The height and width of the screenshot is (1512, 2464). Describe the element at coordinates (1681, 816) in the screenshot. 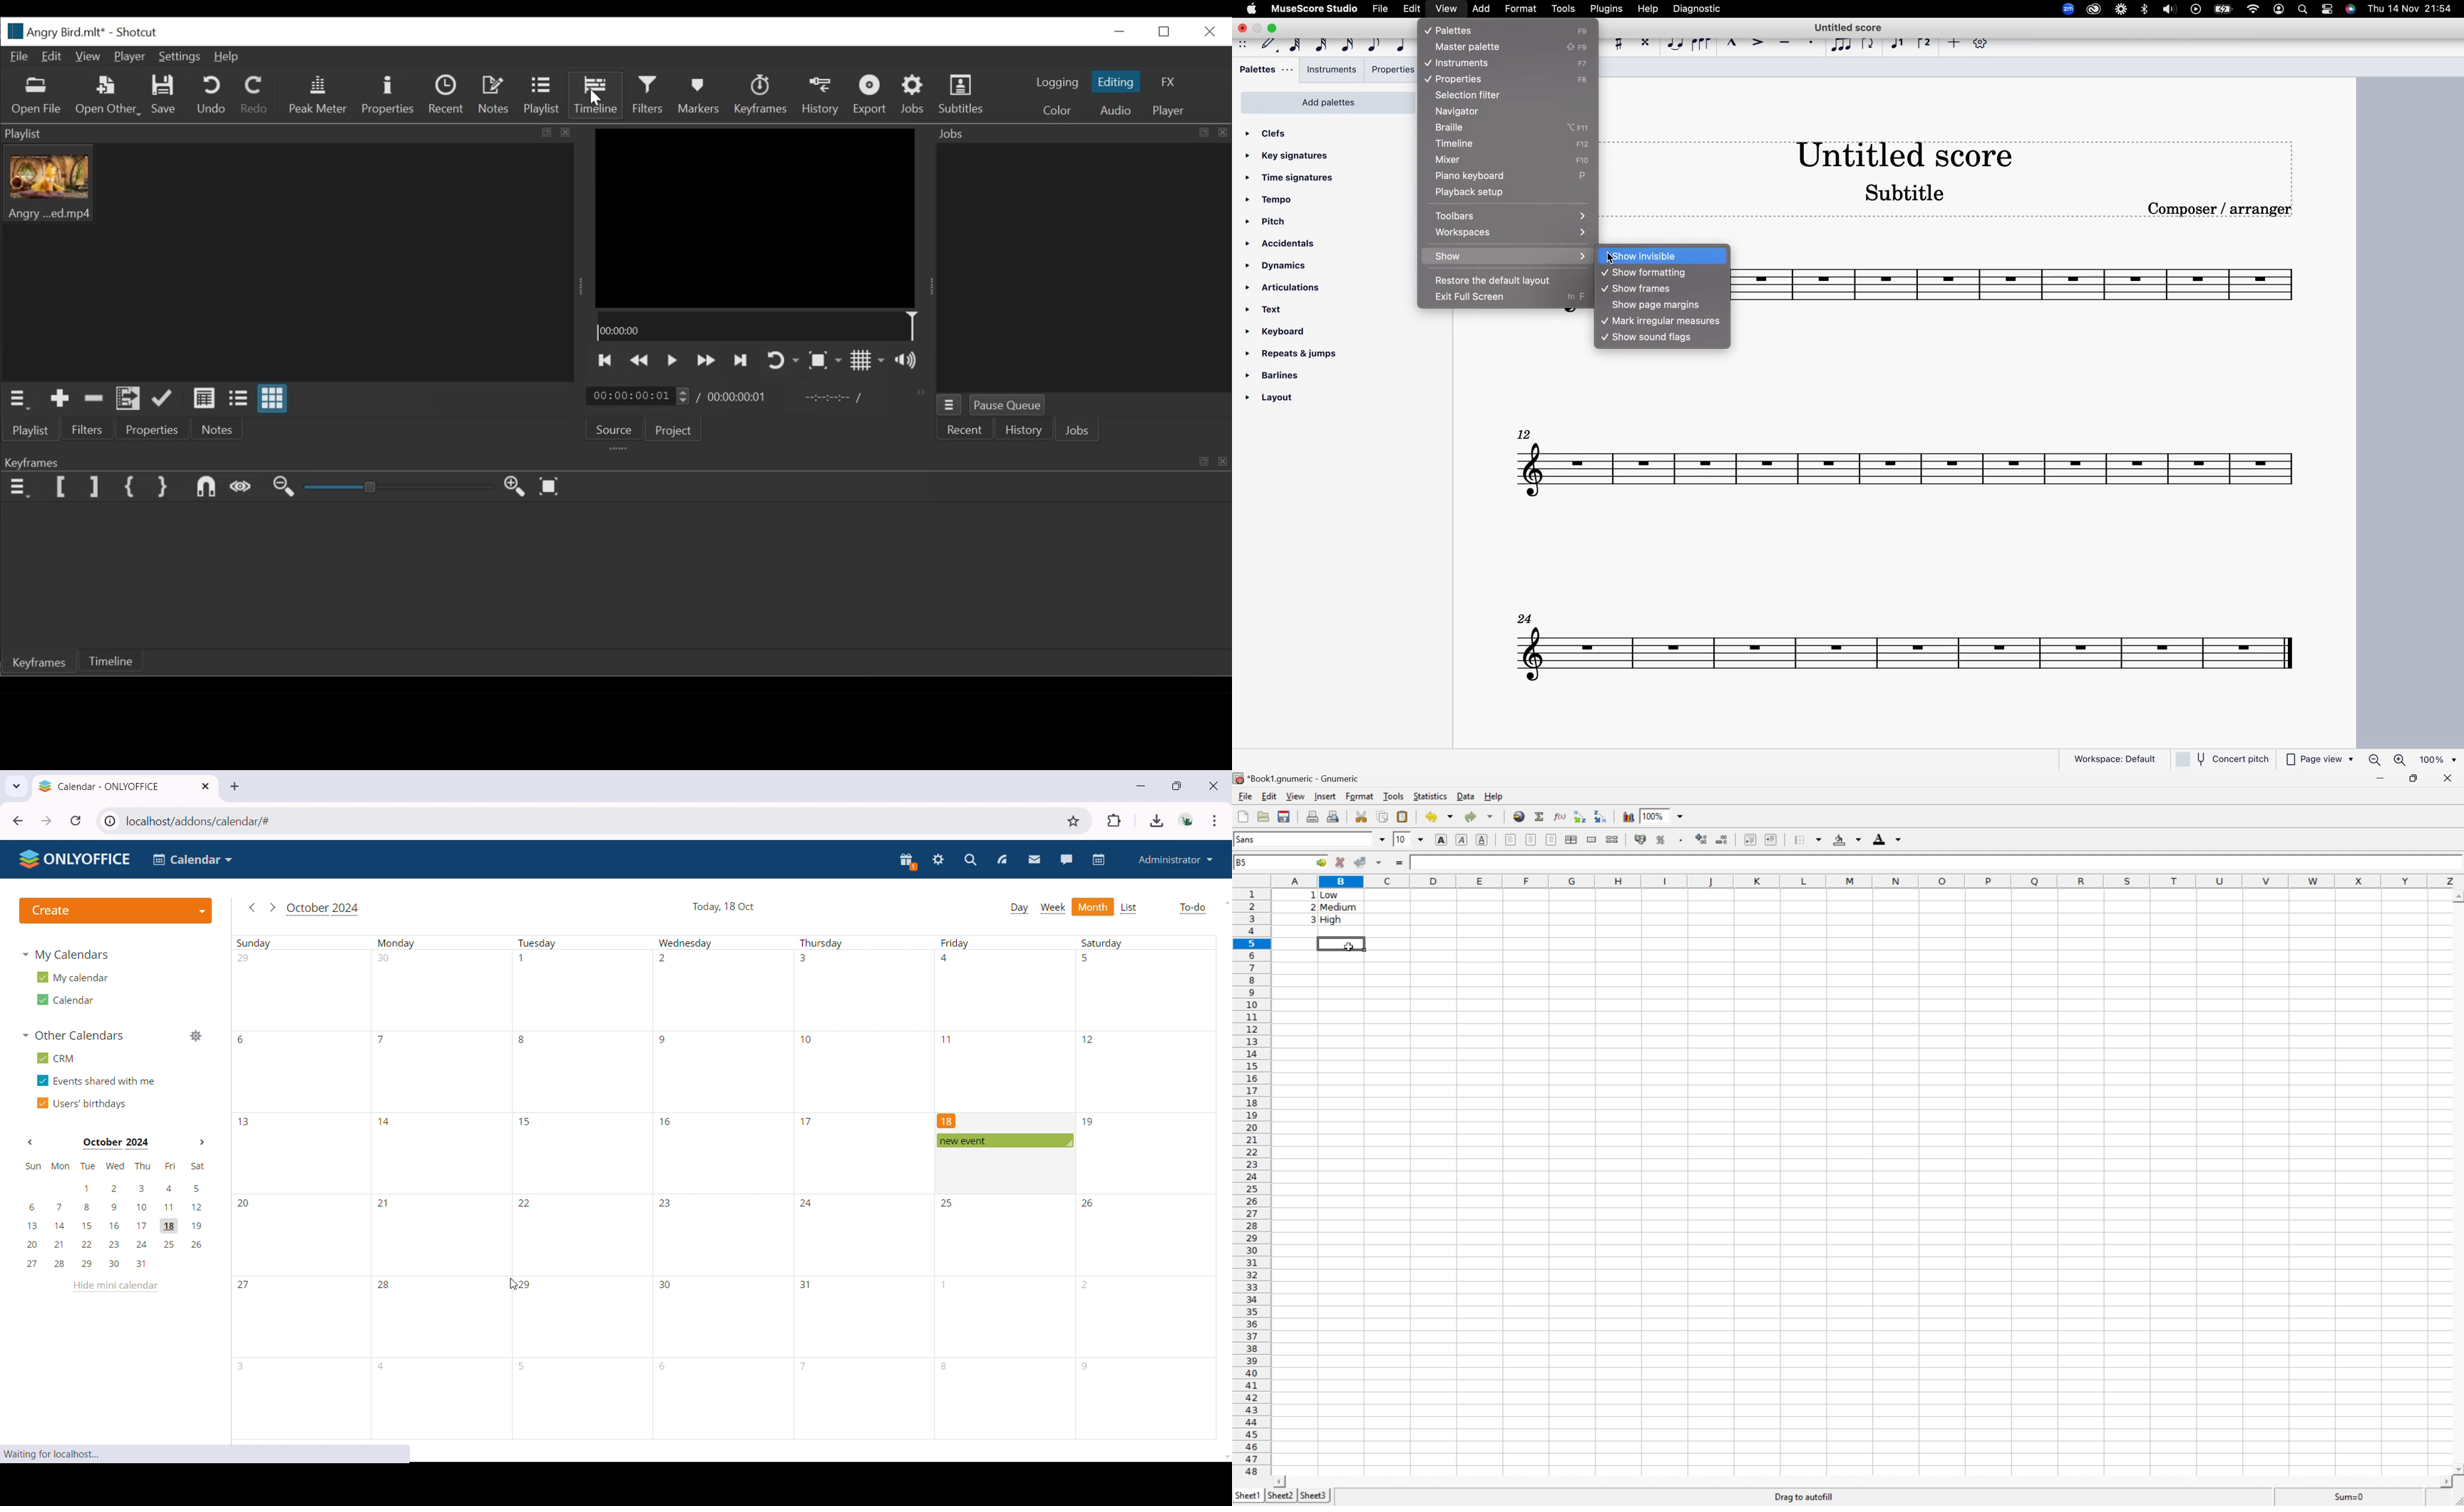

I see `Drop Down` at that location.